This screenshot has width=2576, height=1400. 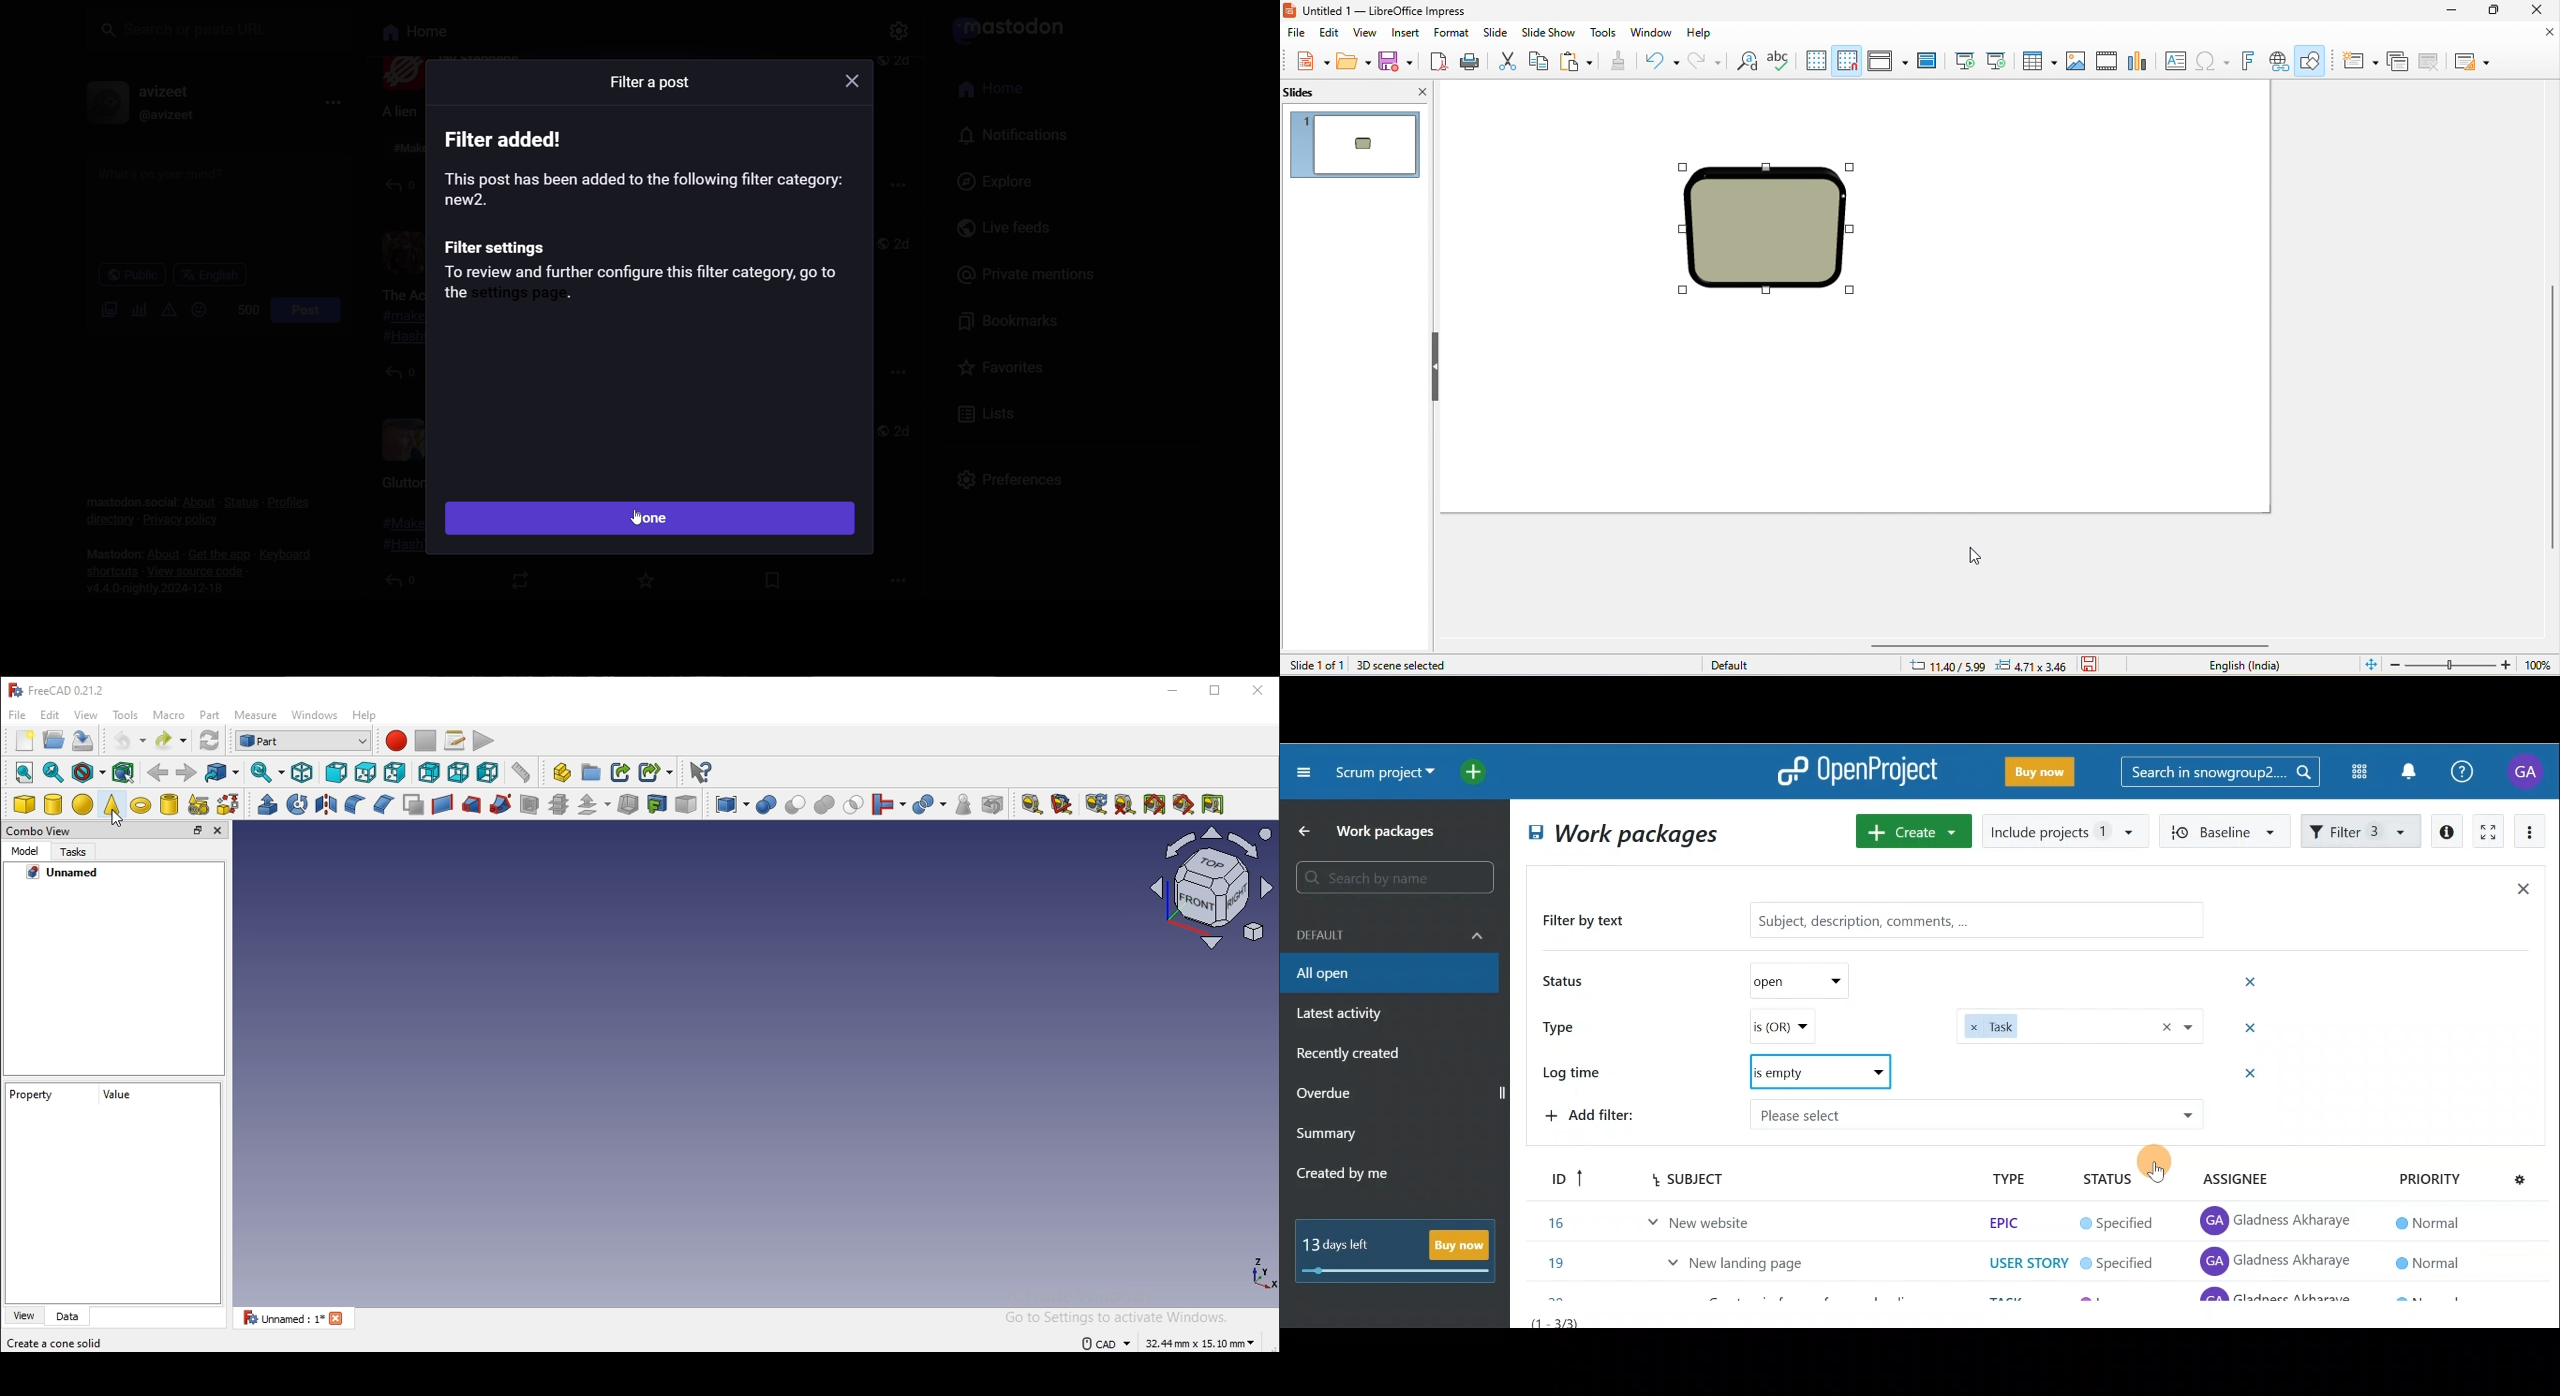 What do you see at coordinates (1551, 32) in the screenshot?
I see `slide show` at bounding box center [1551, 32].